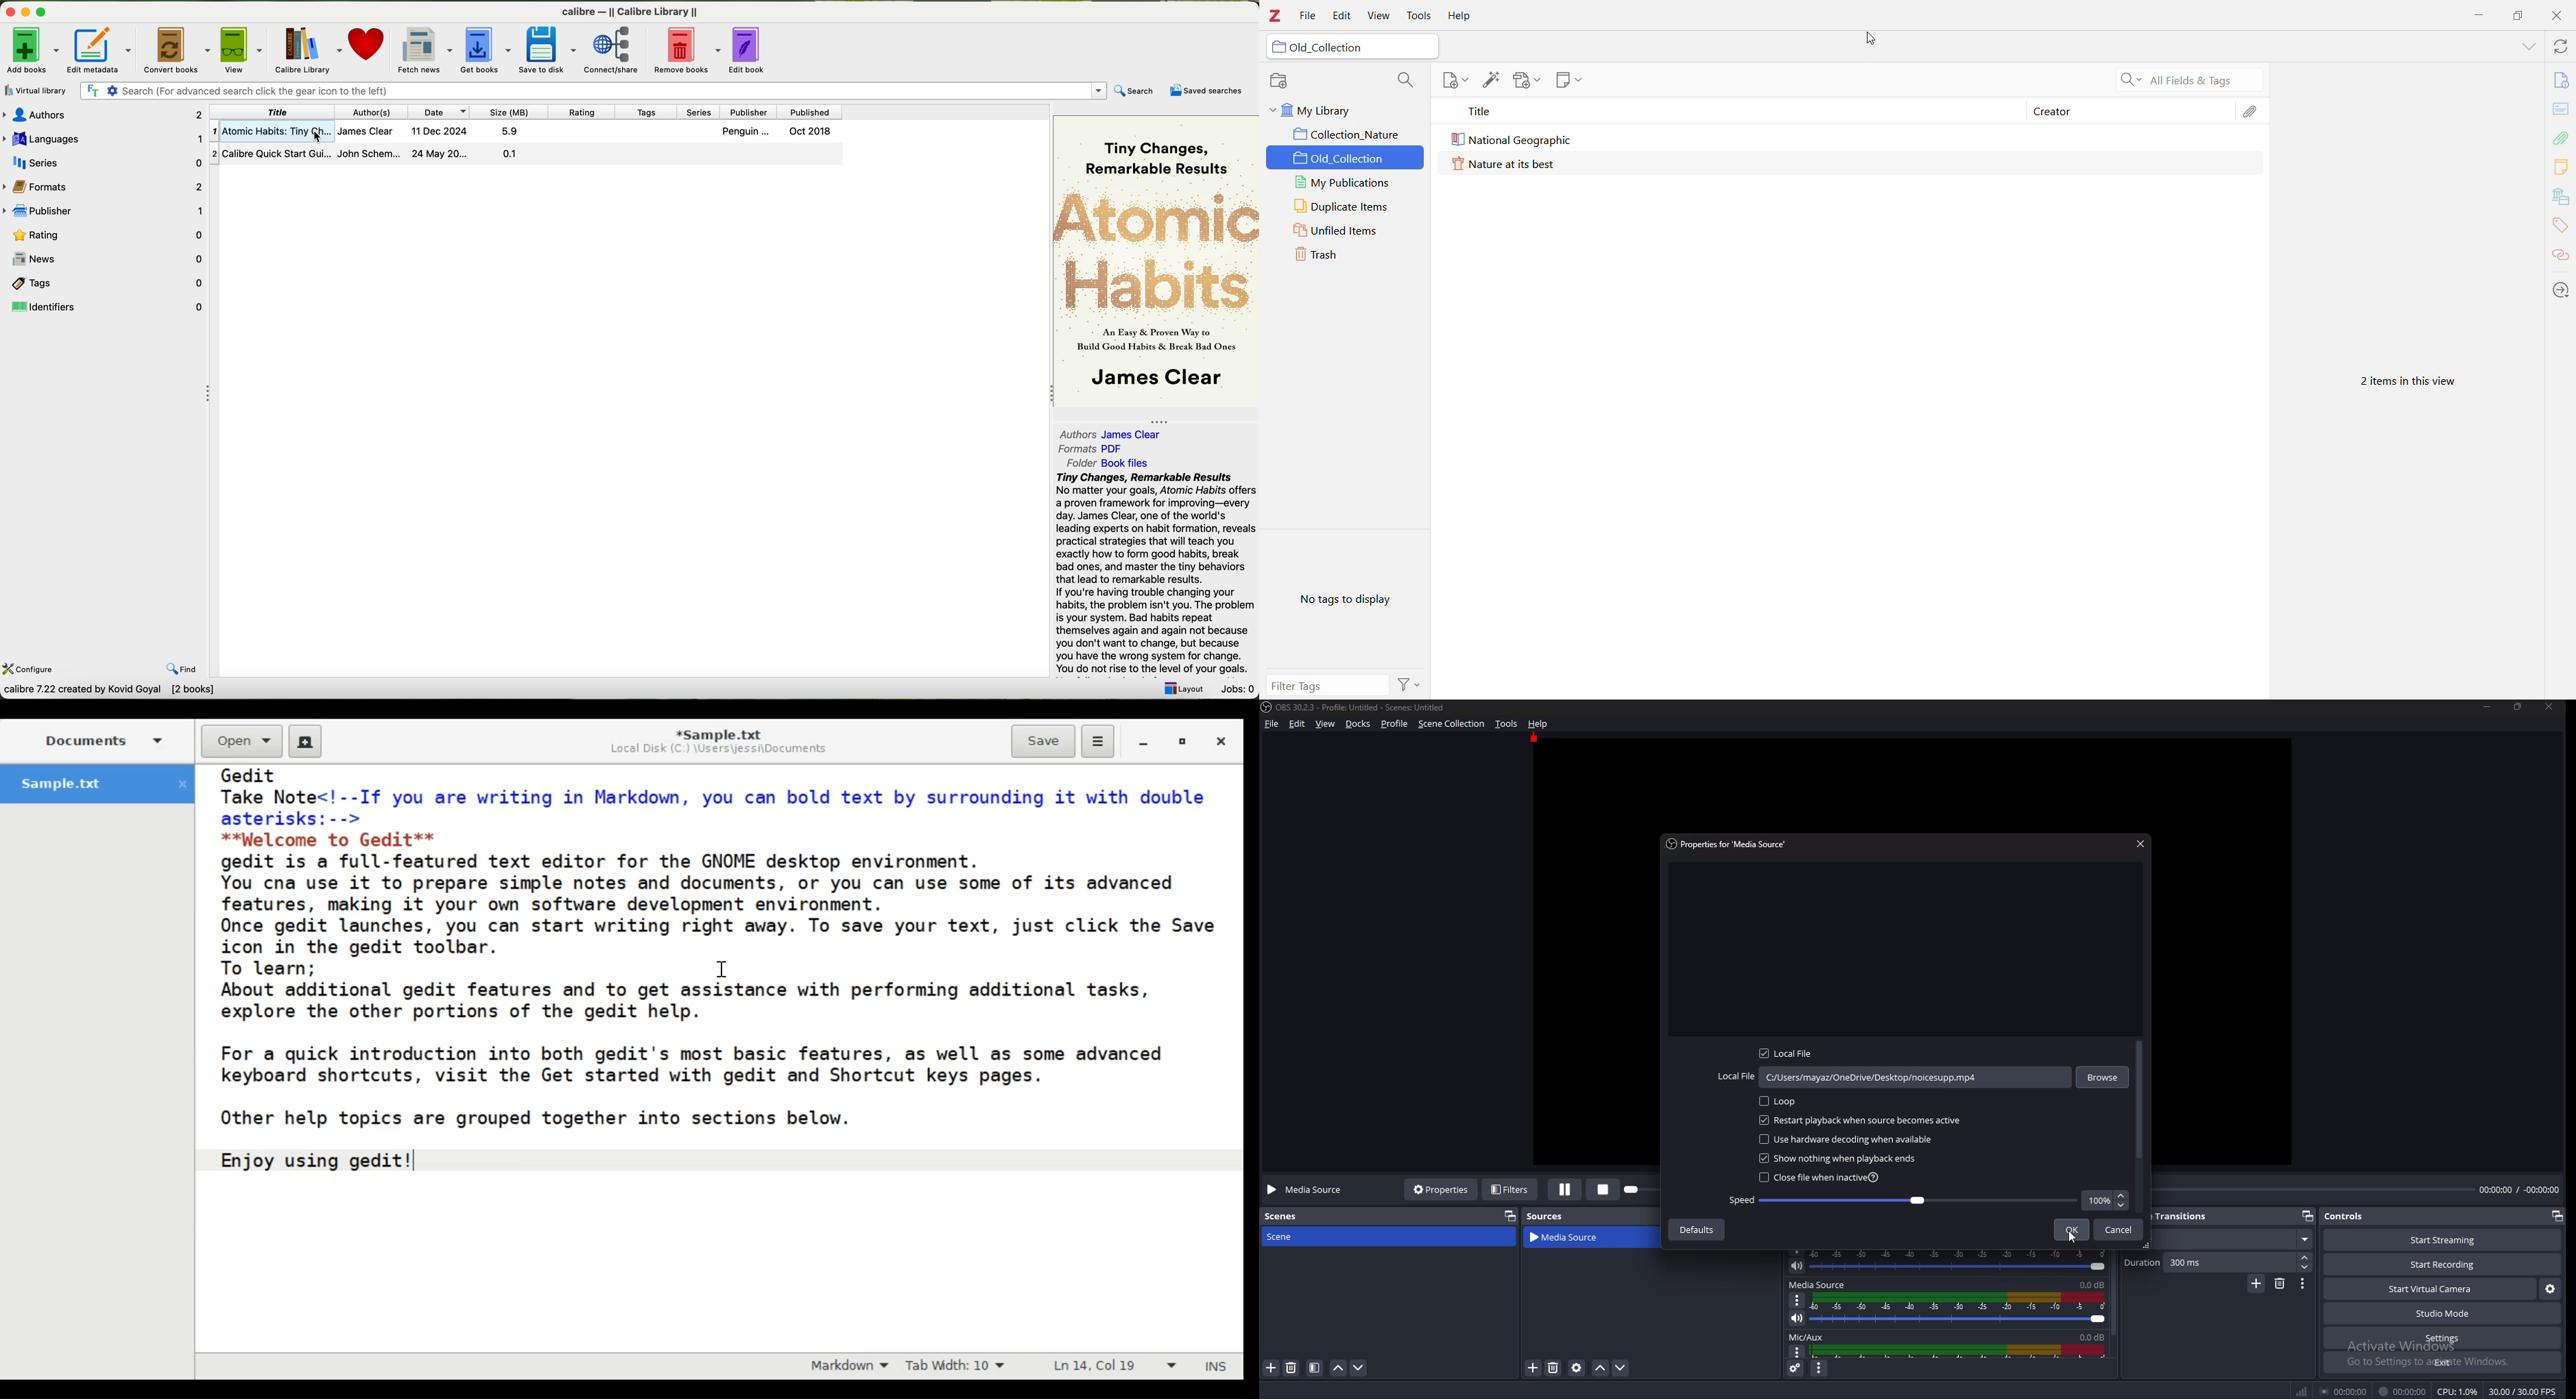  I want to click on mic/aux properties, so click(1795, 1352).